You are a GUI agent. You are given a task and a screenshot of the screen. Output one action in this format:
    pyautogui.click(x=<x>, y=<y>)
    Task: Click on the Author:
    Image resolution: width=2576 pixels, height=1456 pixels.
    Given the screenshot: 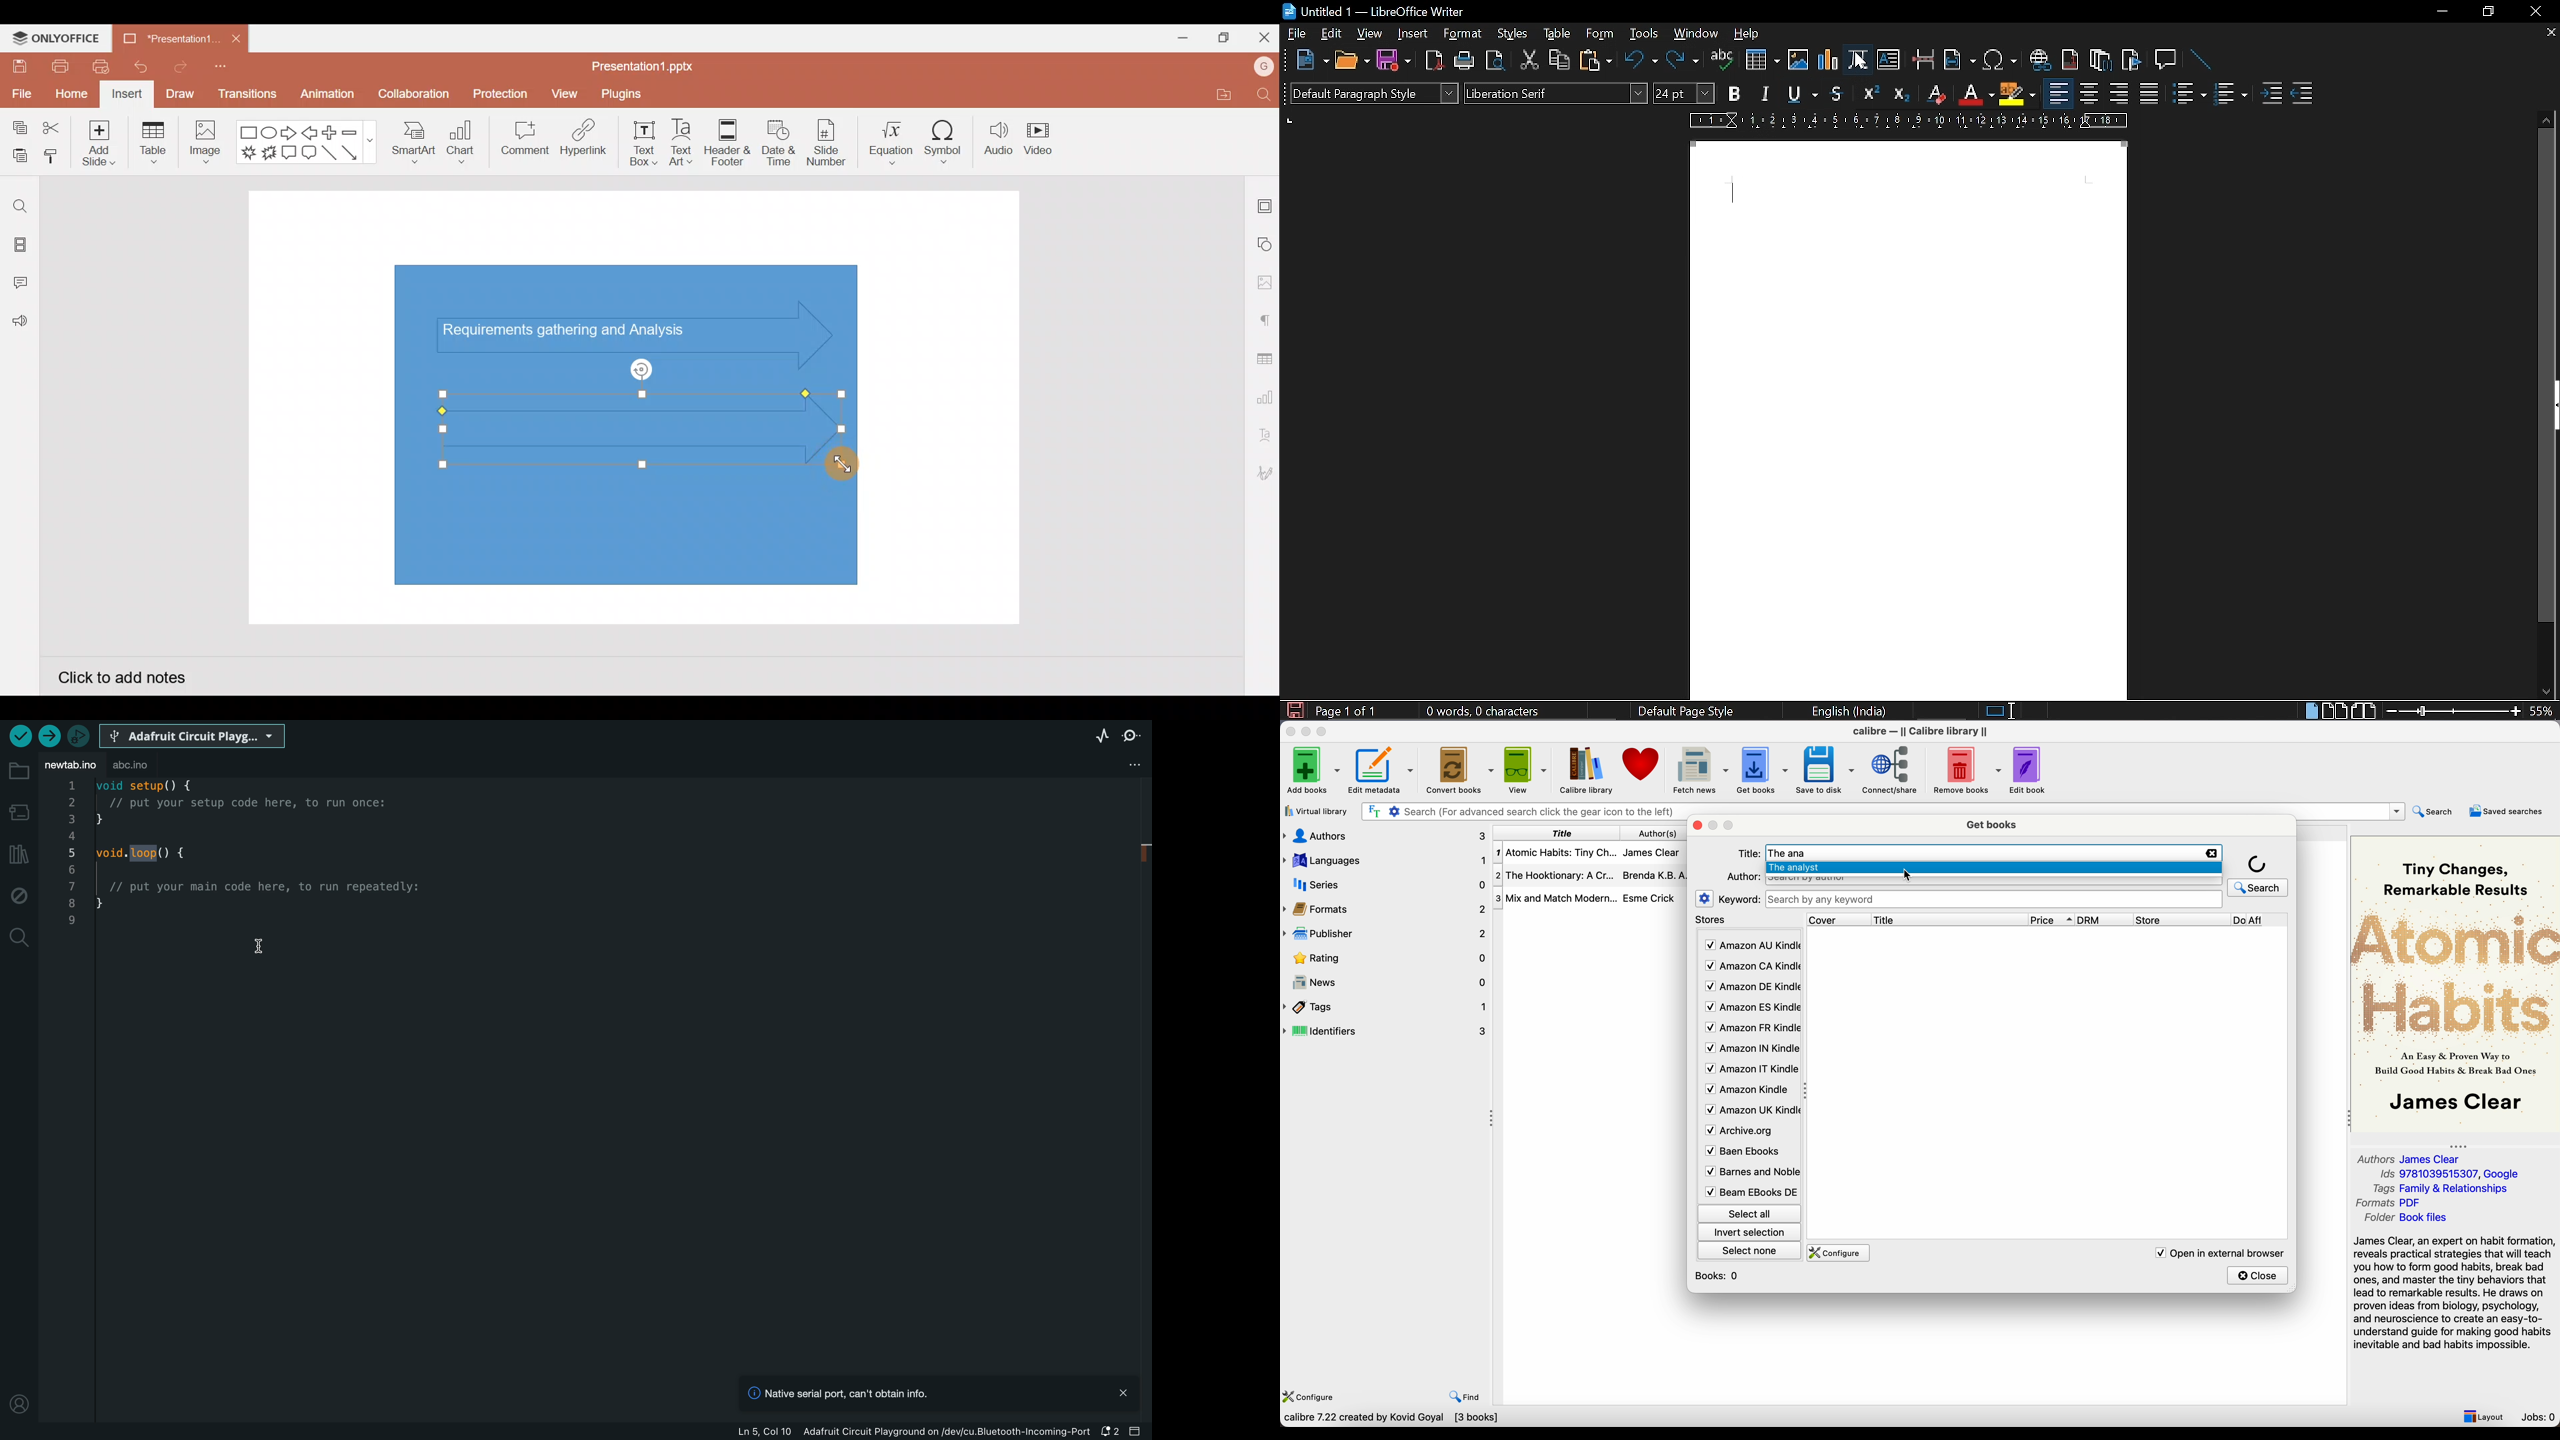 What is the action you would take?
    pyautogui.click(x=1743, y=877)
    